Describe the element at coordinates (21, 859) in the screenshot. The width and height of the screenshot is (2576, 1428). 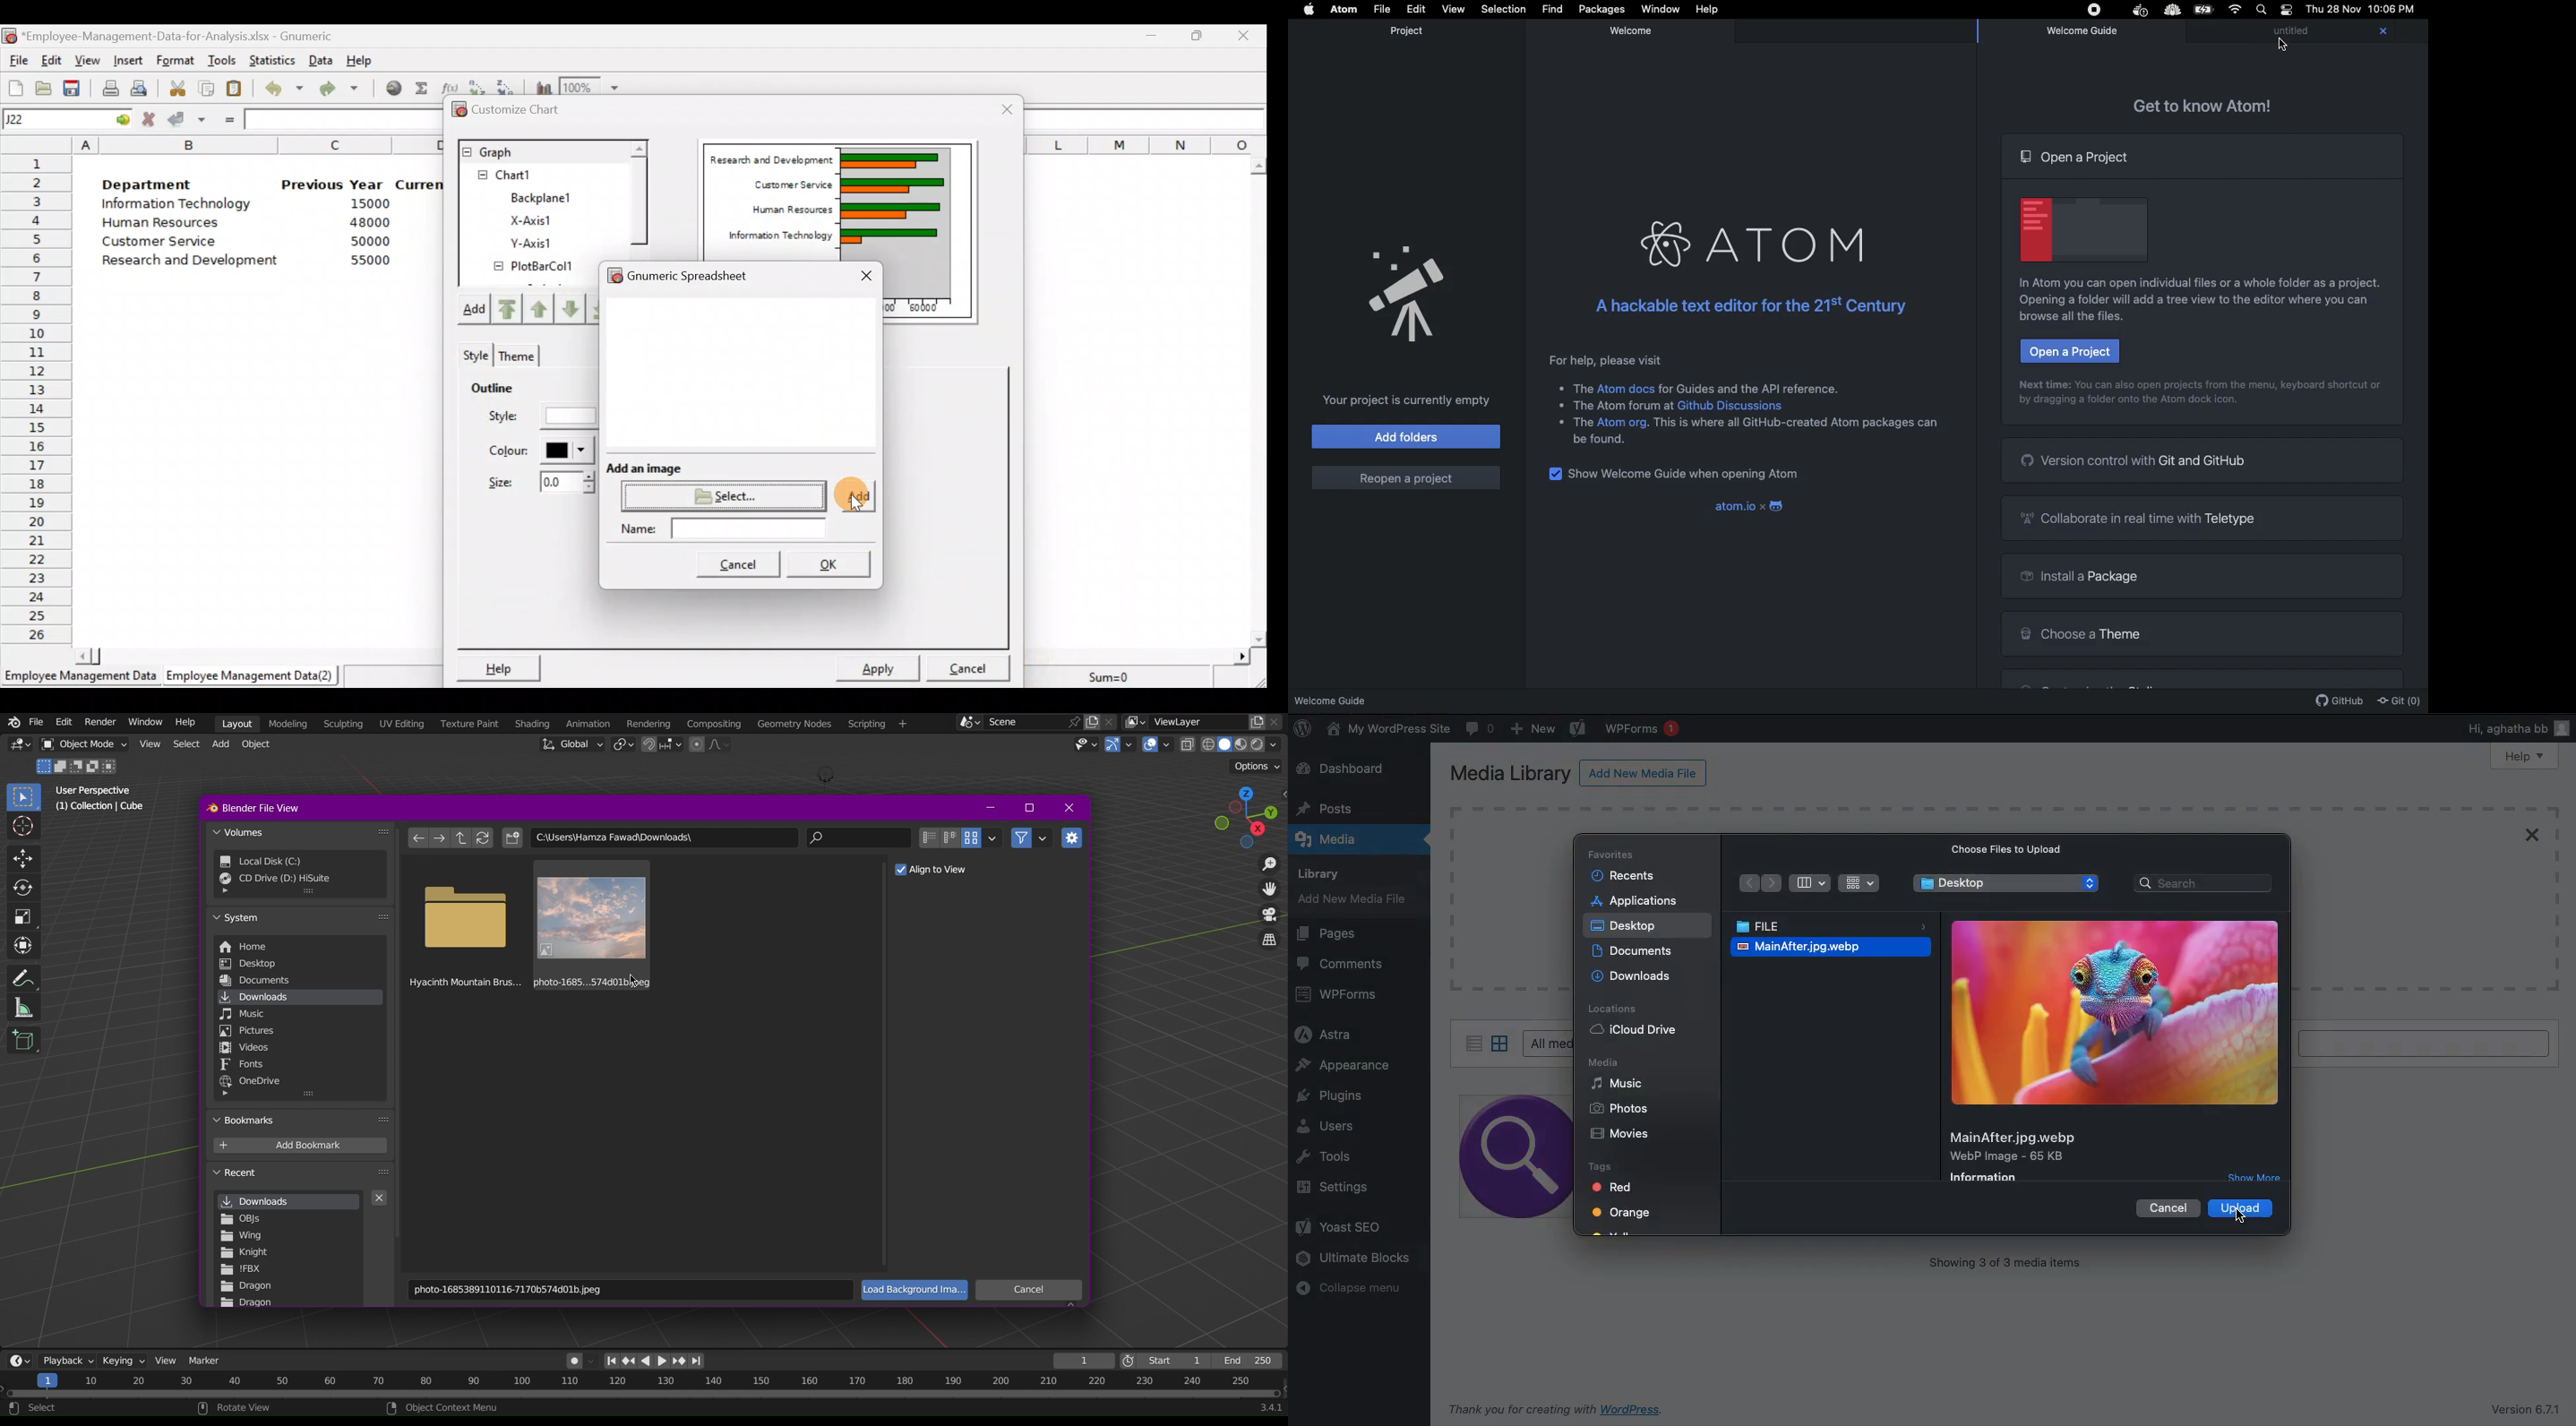
I see `Move` at that location.